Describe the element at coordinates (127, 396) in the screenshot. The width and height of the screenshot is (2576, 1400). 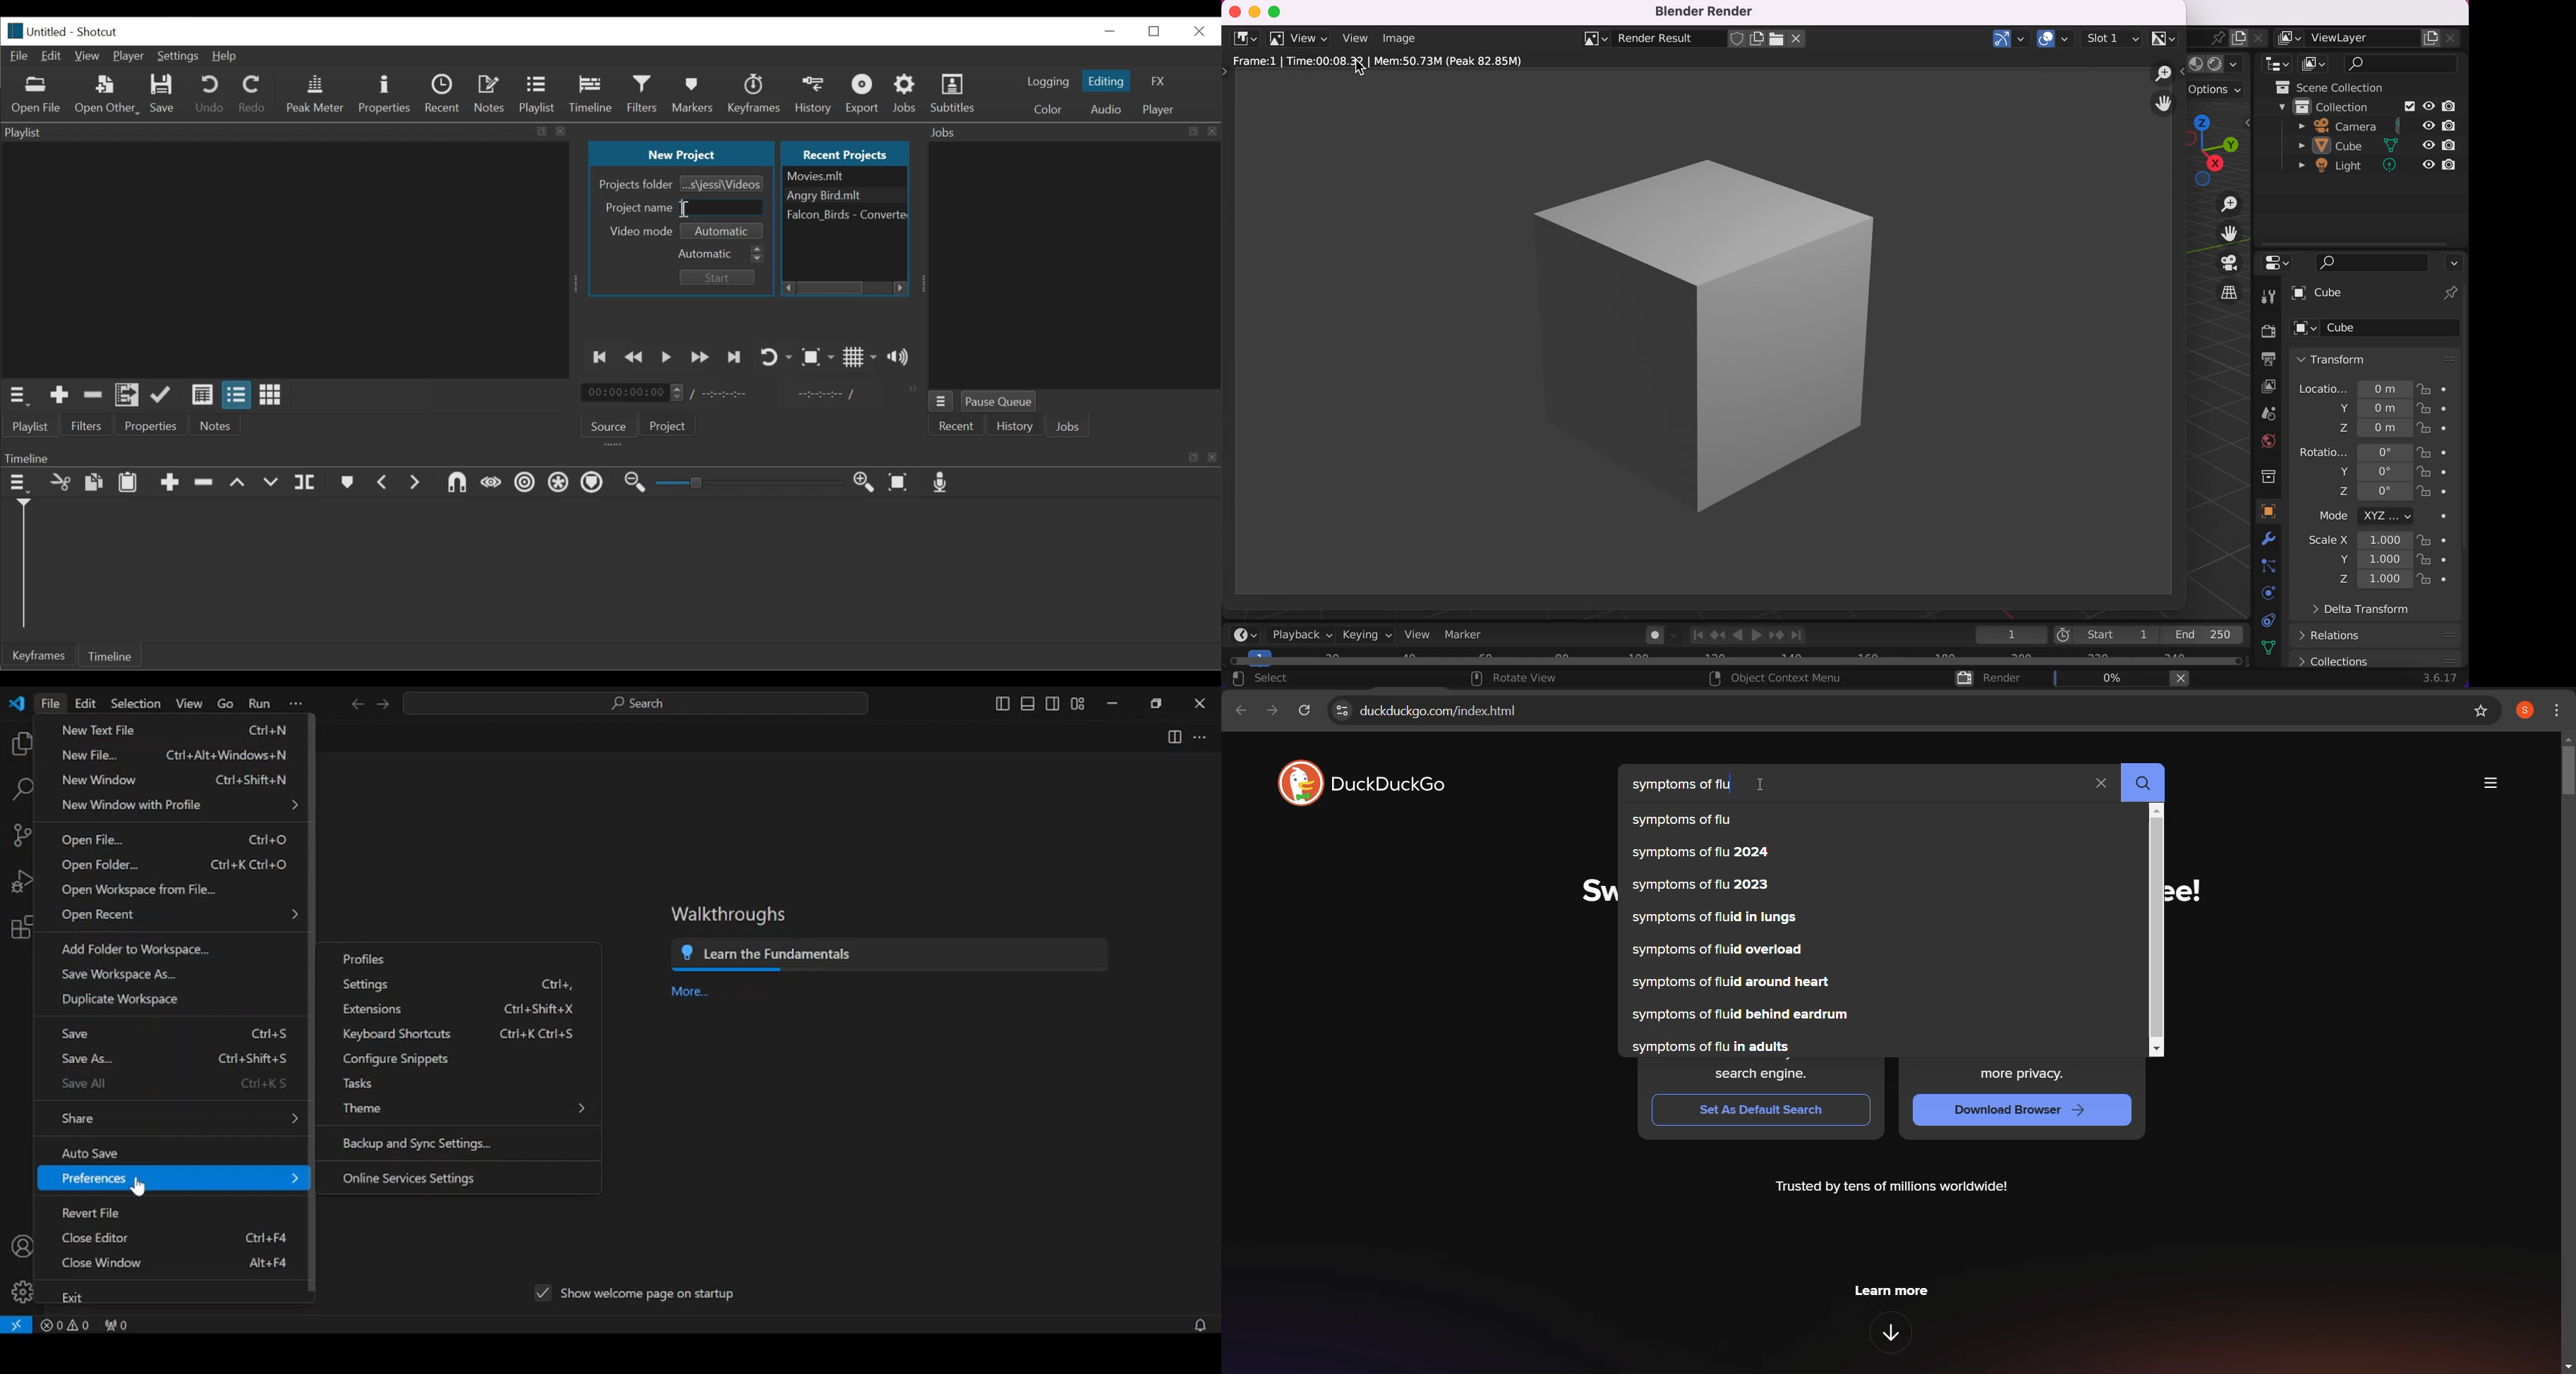
I see `Add files to the playlist` at that location.